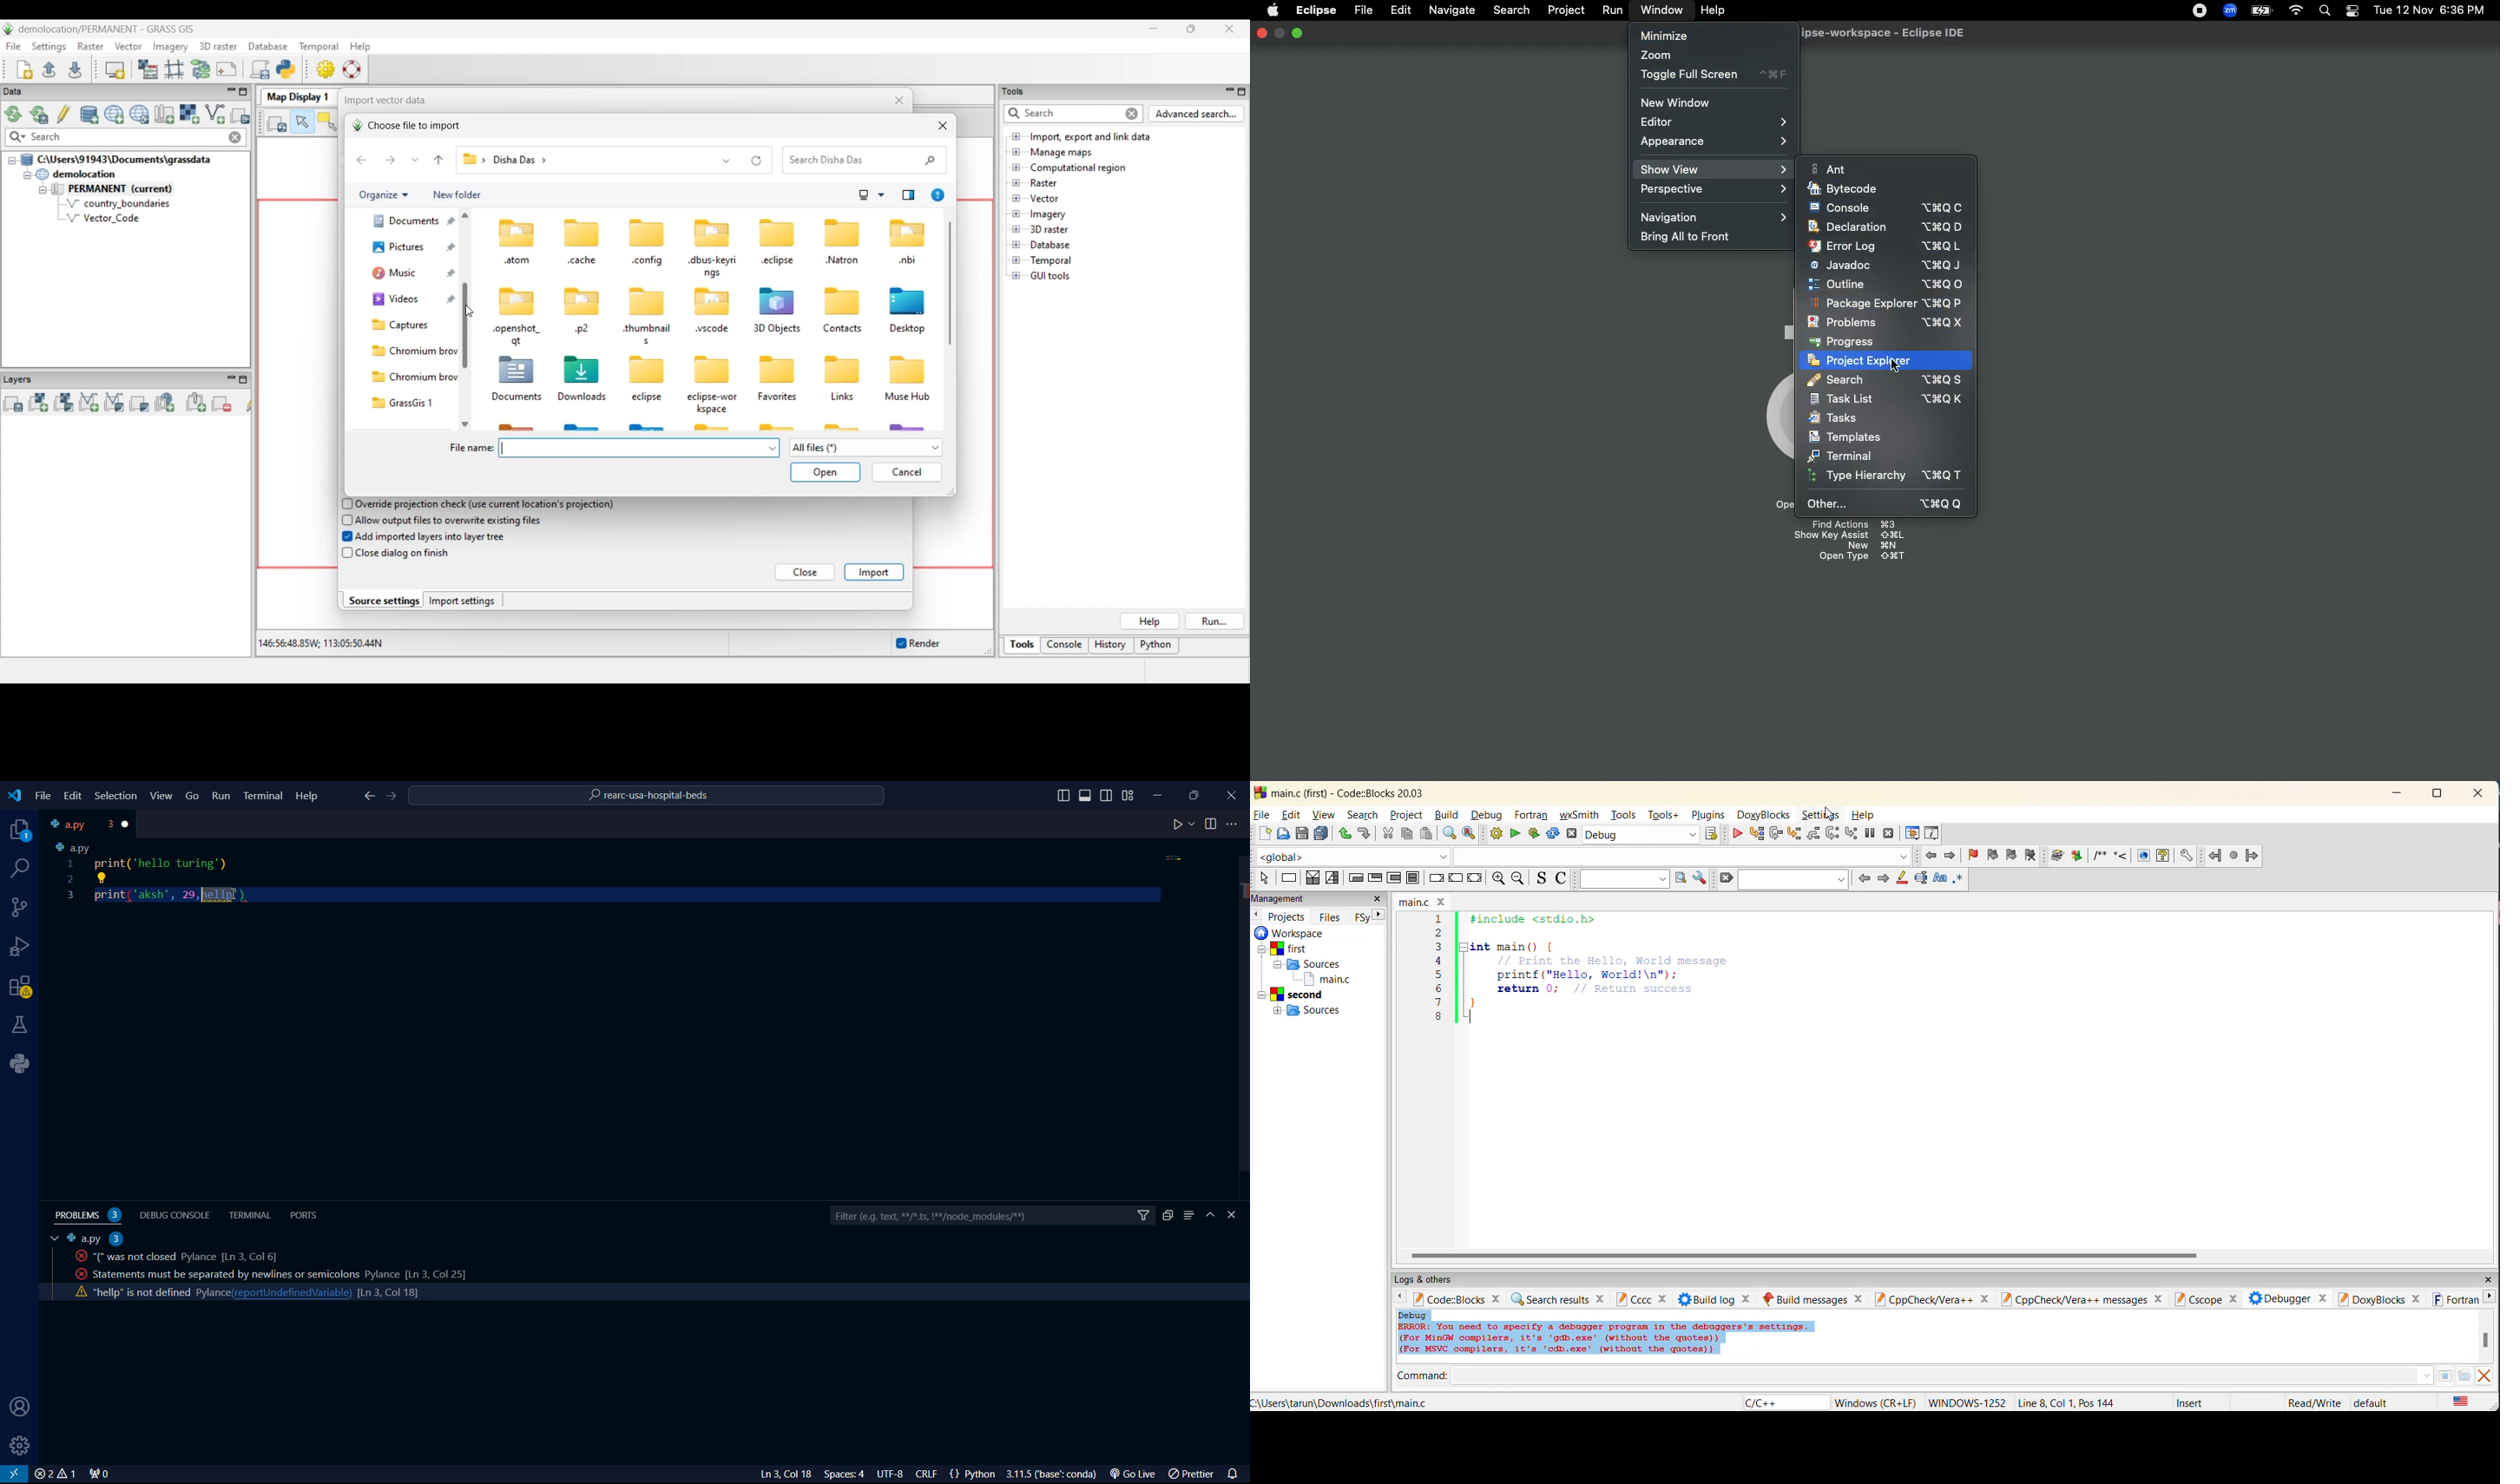 The width and height of the screenshot is (2520, 1484). Describe the element at coordinates (770, 1474) in the screenshot. I see `Ln 3 Col 23` at that location.